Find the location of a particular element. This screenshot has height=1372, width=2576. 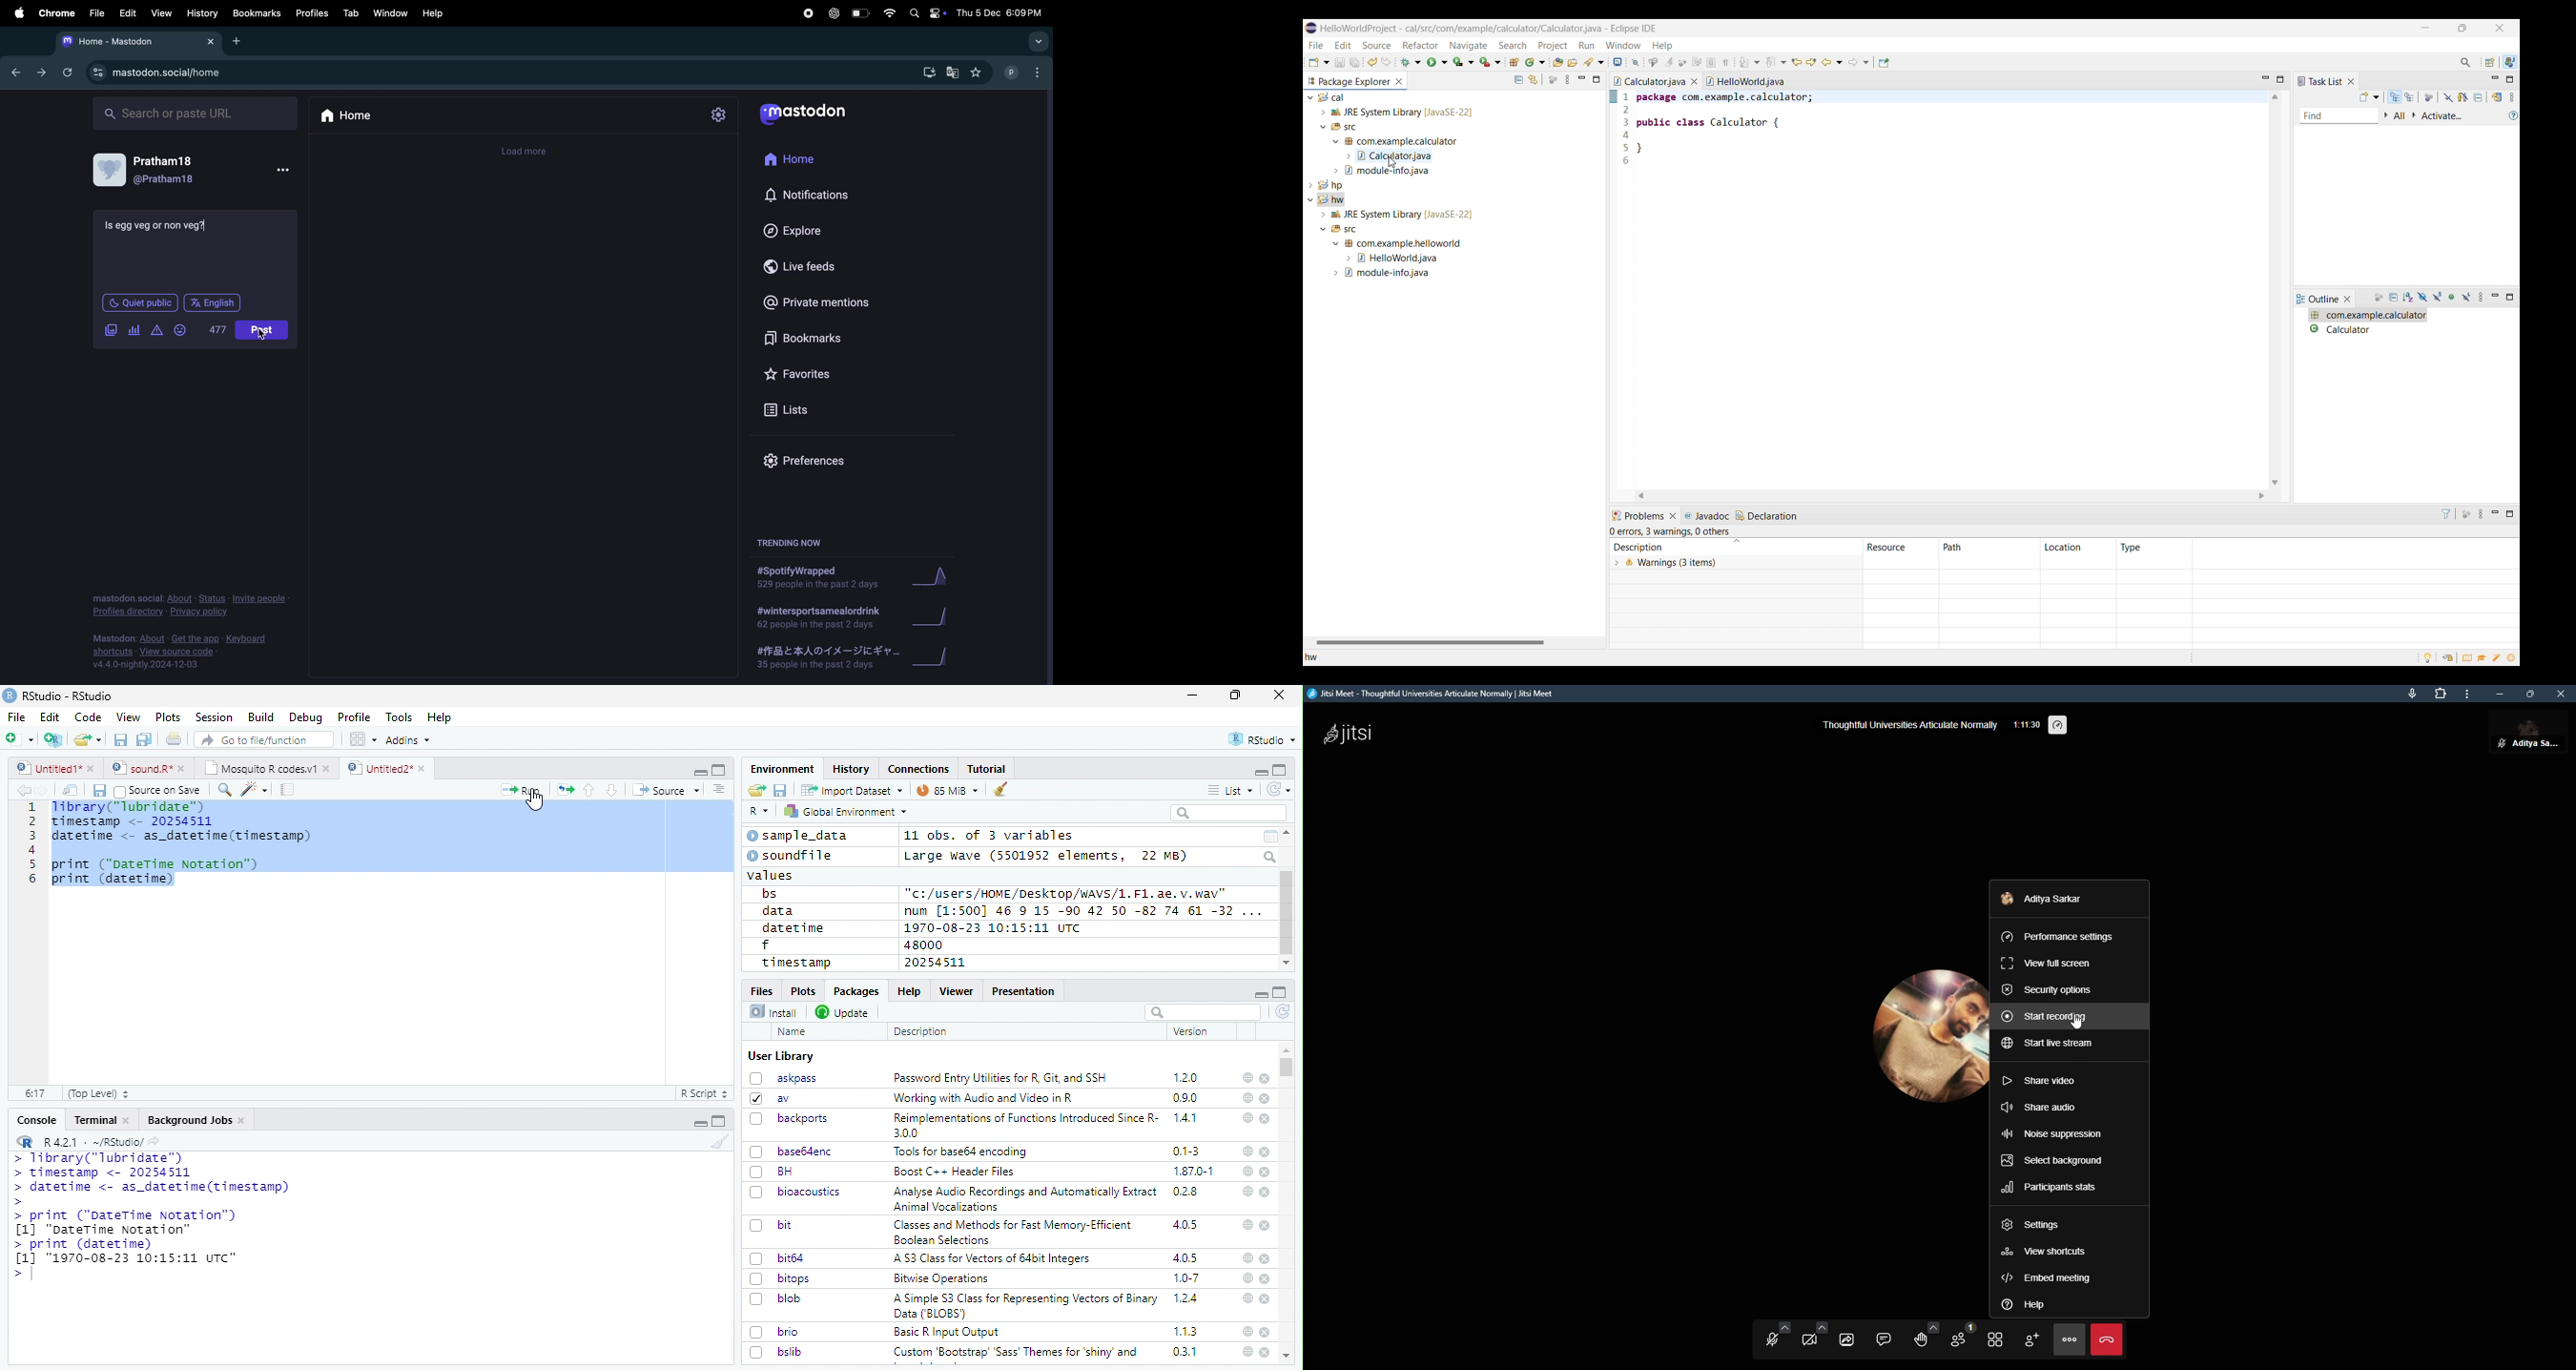

Save the current document is located at coordinates (121, 740).